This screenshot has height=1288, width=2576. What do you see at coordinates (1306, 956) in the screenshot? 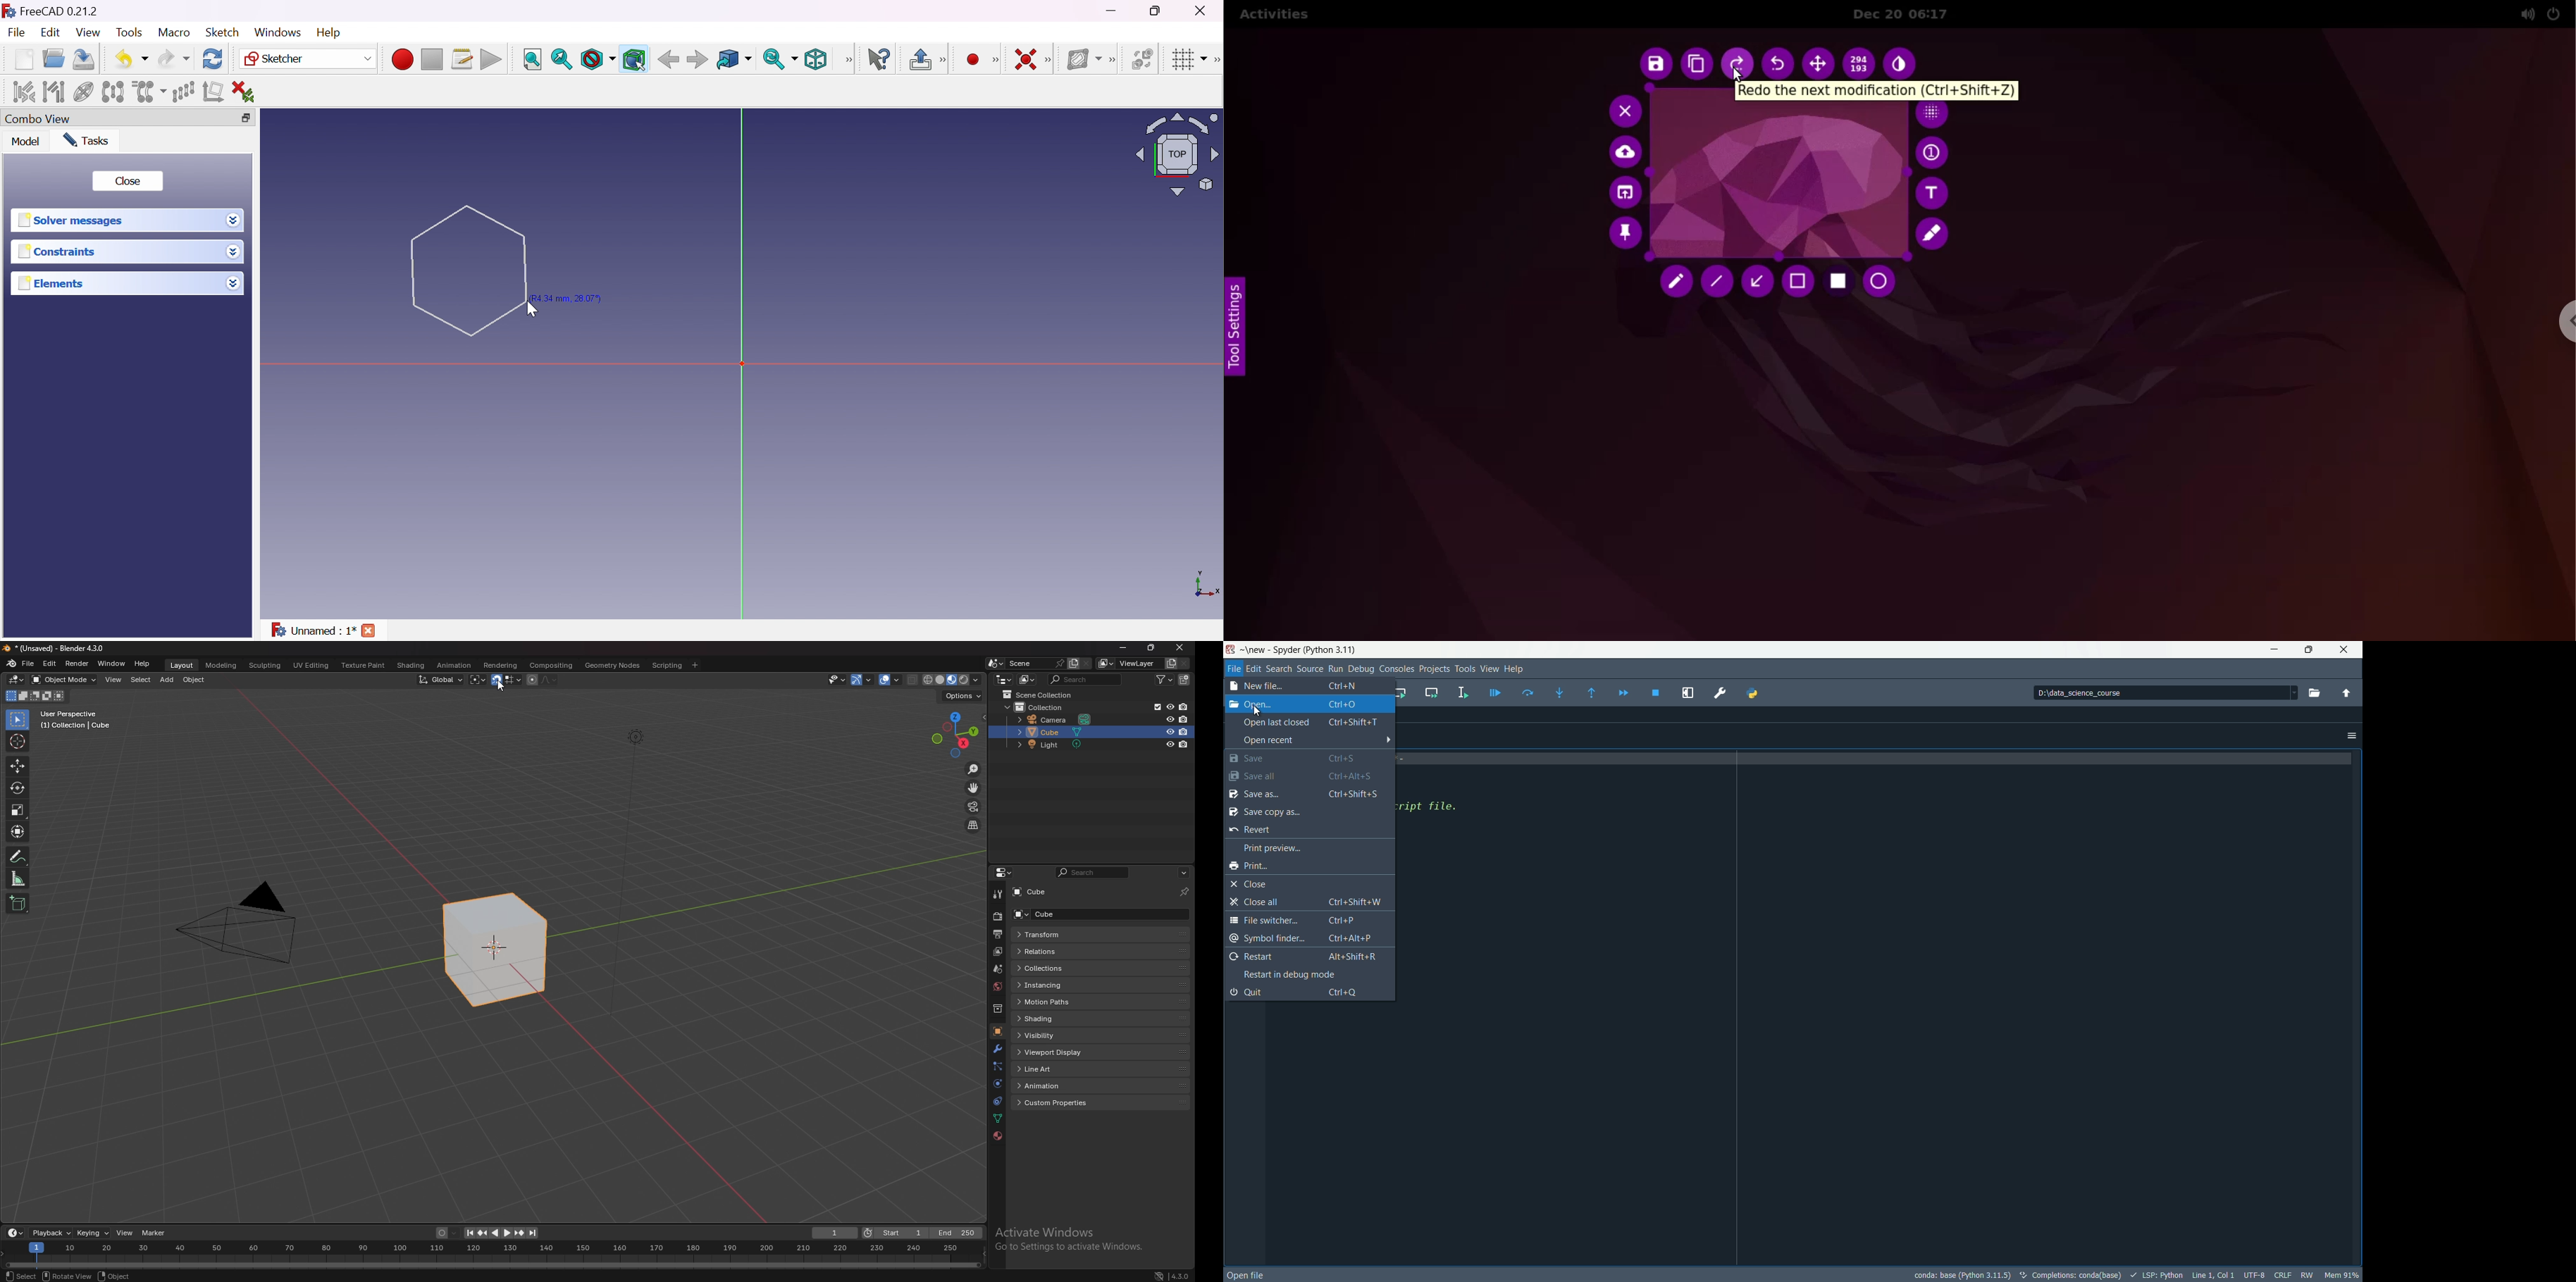
I see `restart` at bounding box center [1306, 956].